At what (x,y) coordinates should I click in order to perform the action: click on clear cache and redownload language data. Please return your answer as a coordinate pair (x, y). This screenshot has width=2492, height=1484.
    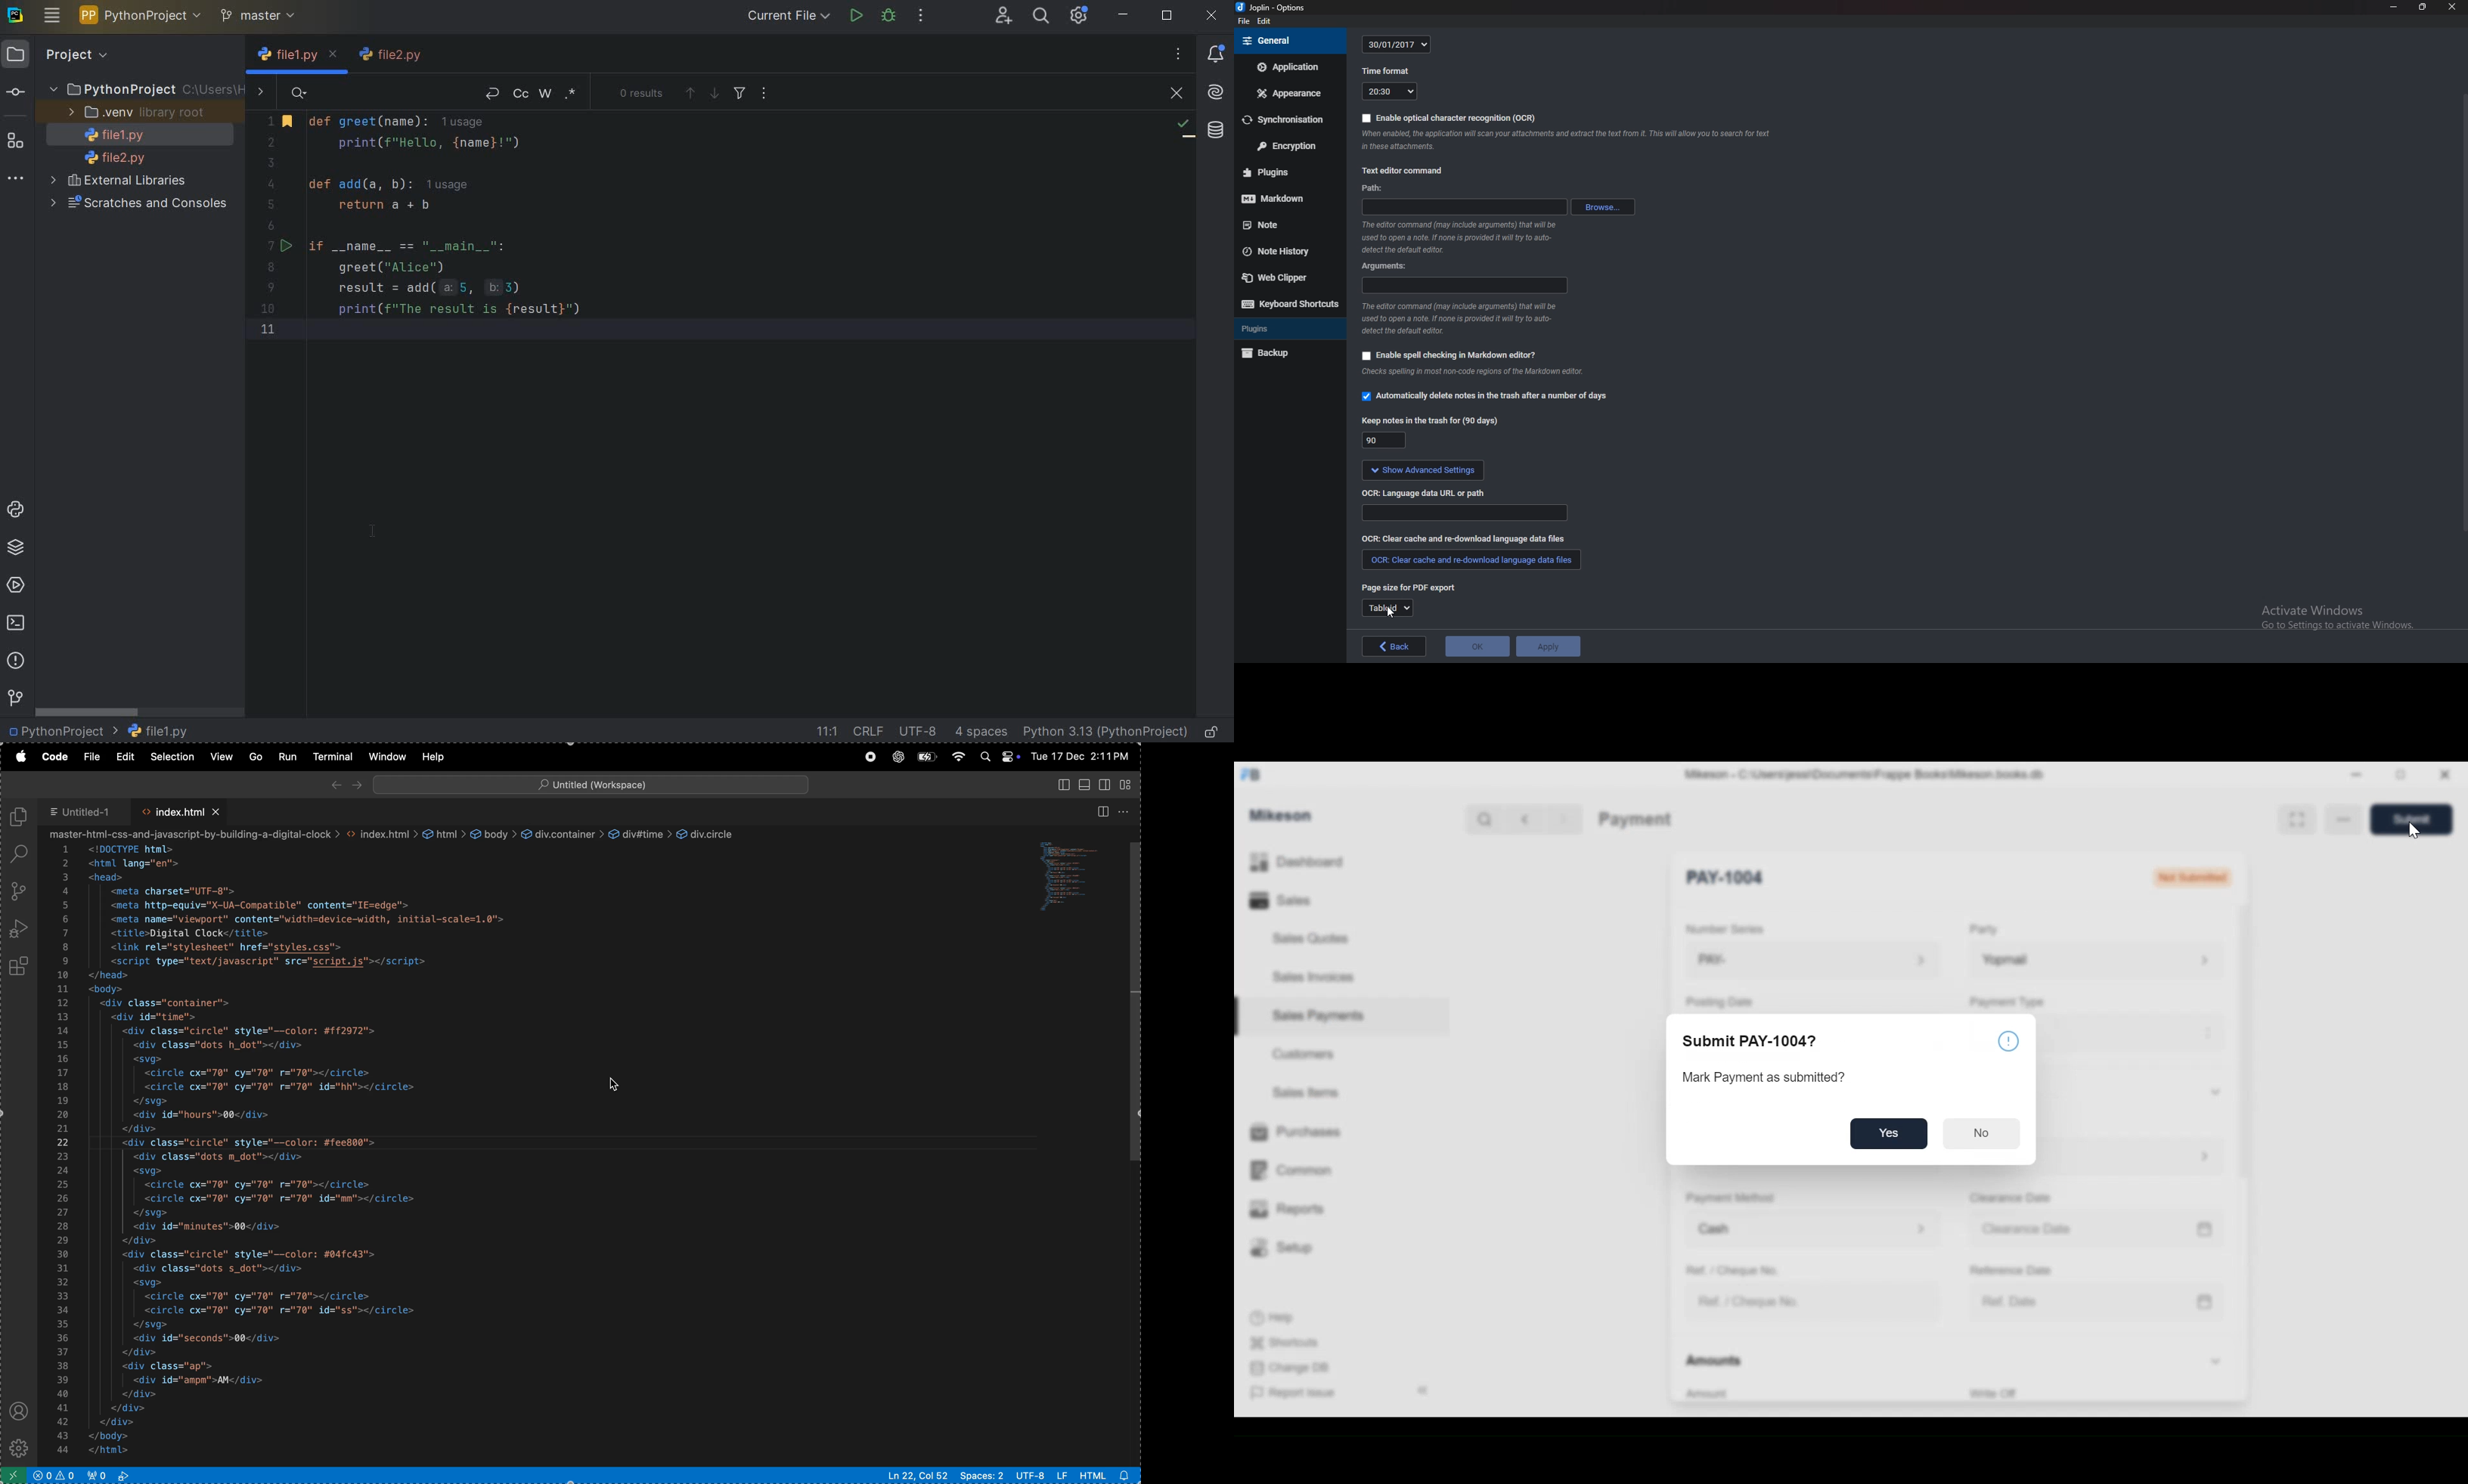
    Looking at the image, I should click on (1471, 560).